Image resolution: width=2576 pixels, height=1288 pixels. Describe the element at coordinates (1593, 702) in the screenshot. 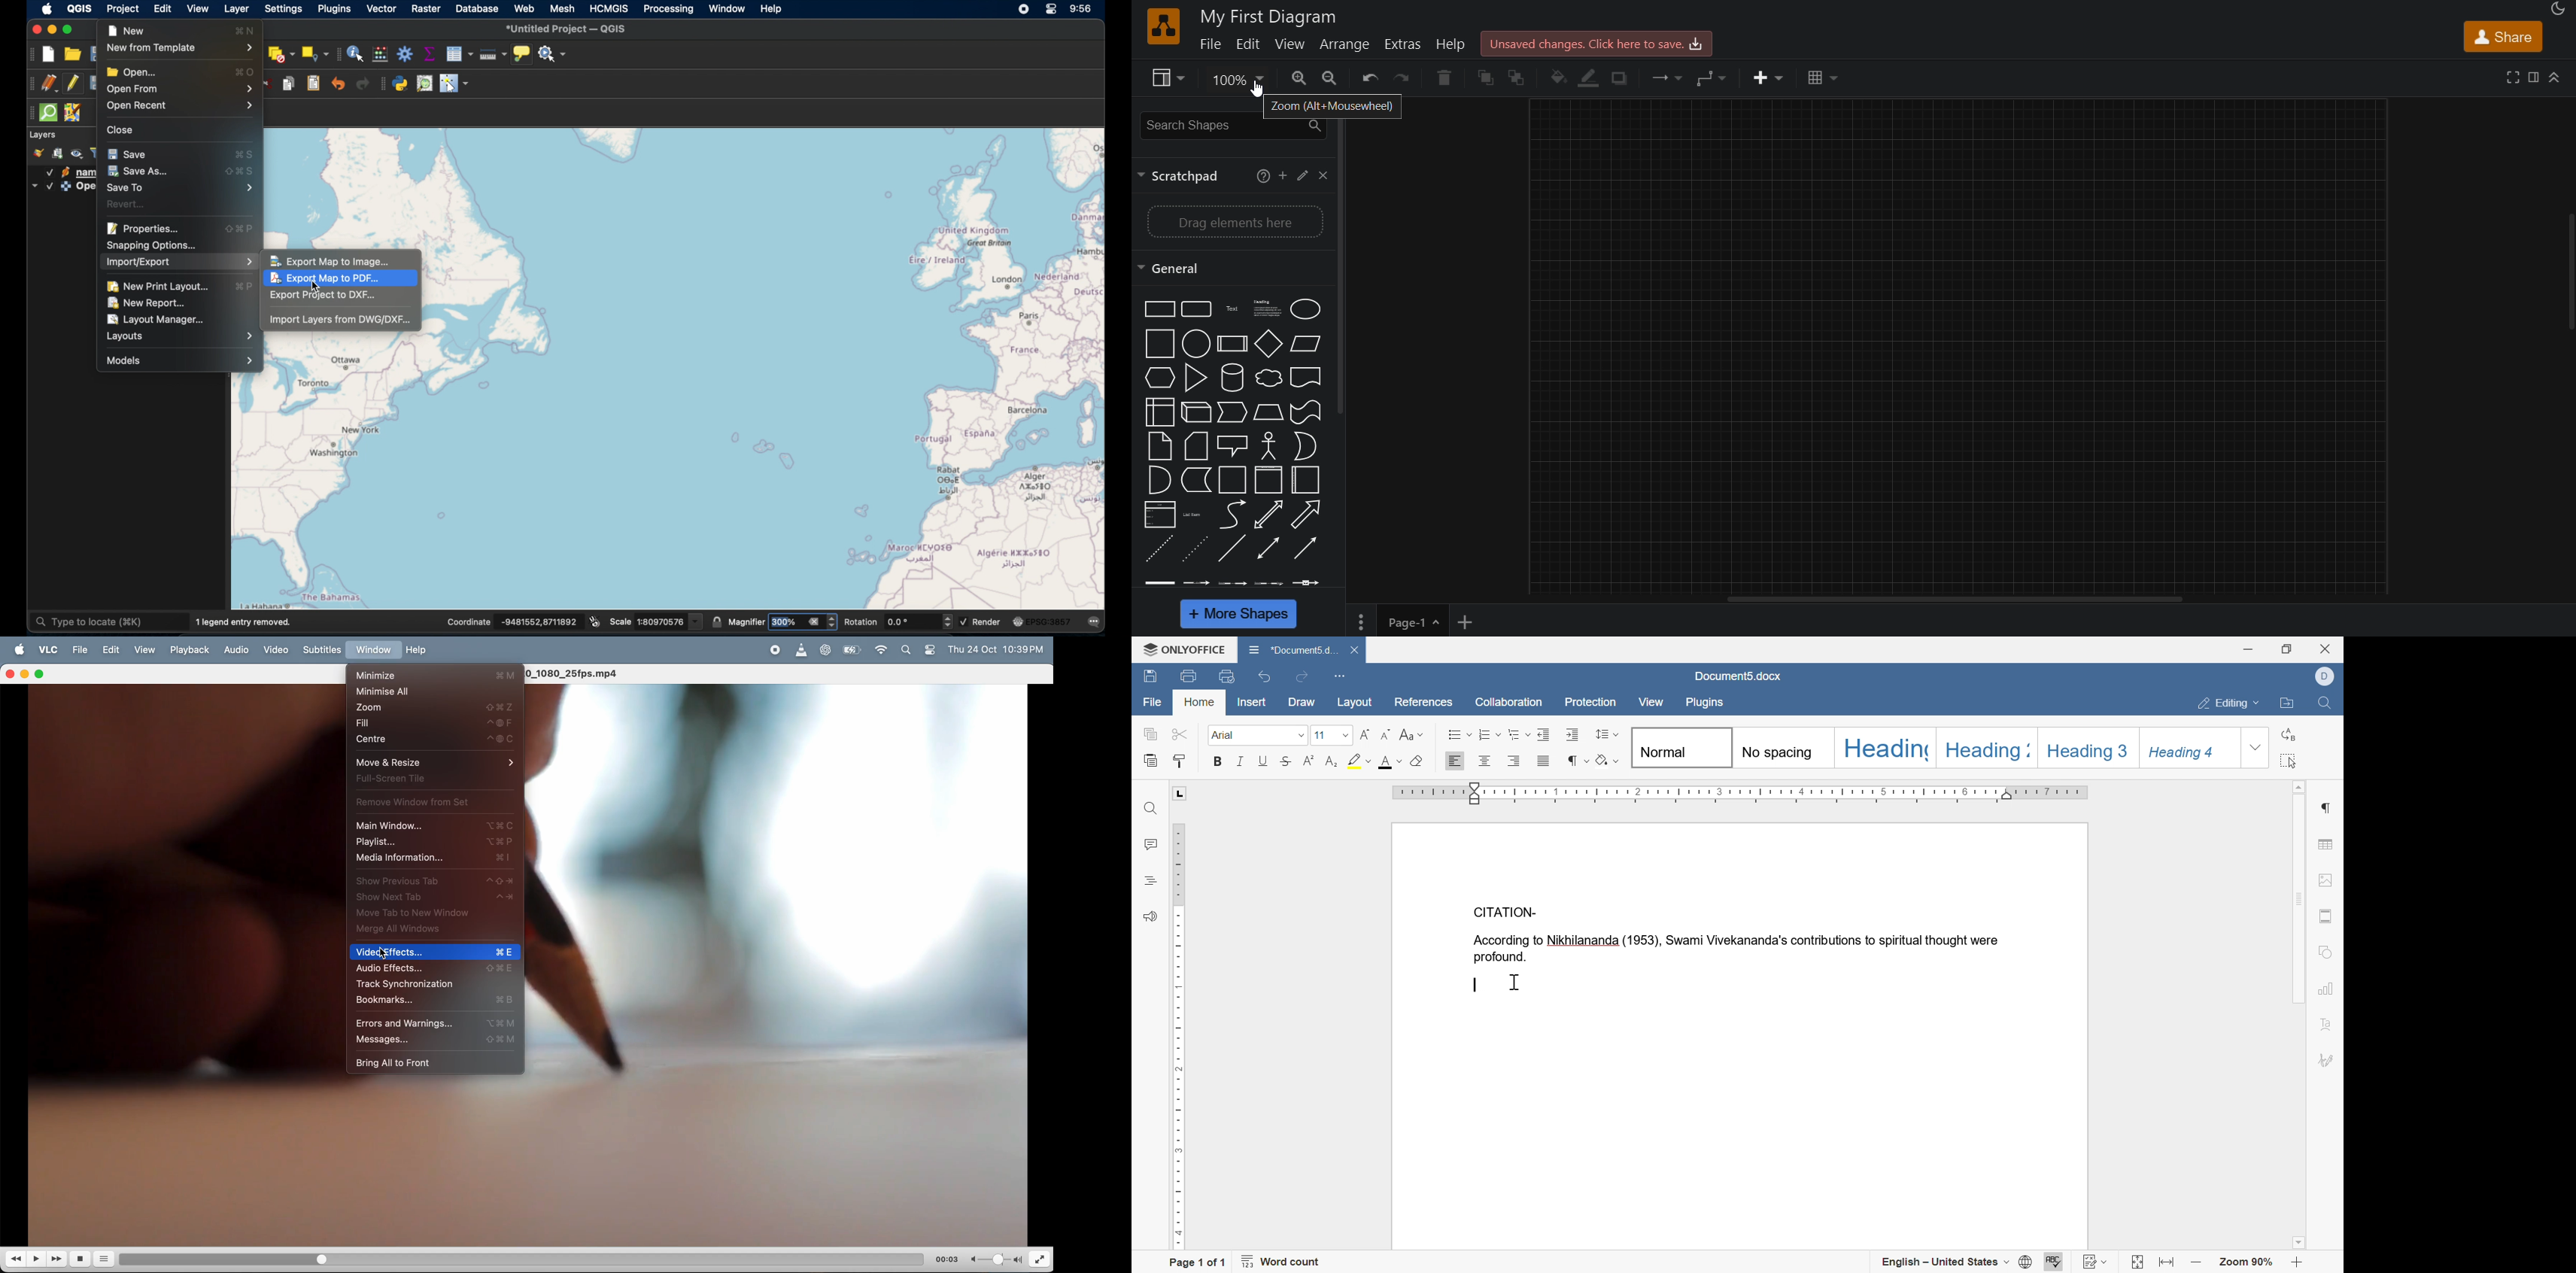

I see `protection` at that location.